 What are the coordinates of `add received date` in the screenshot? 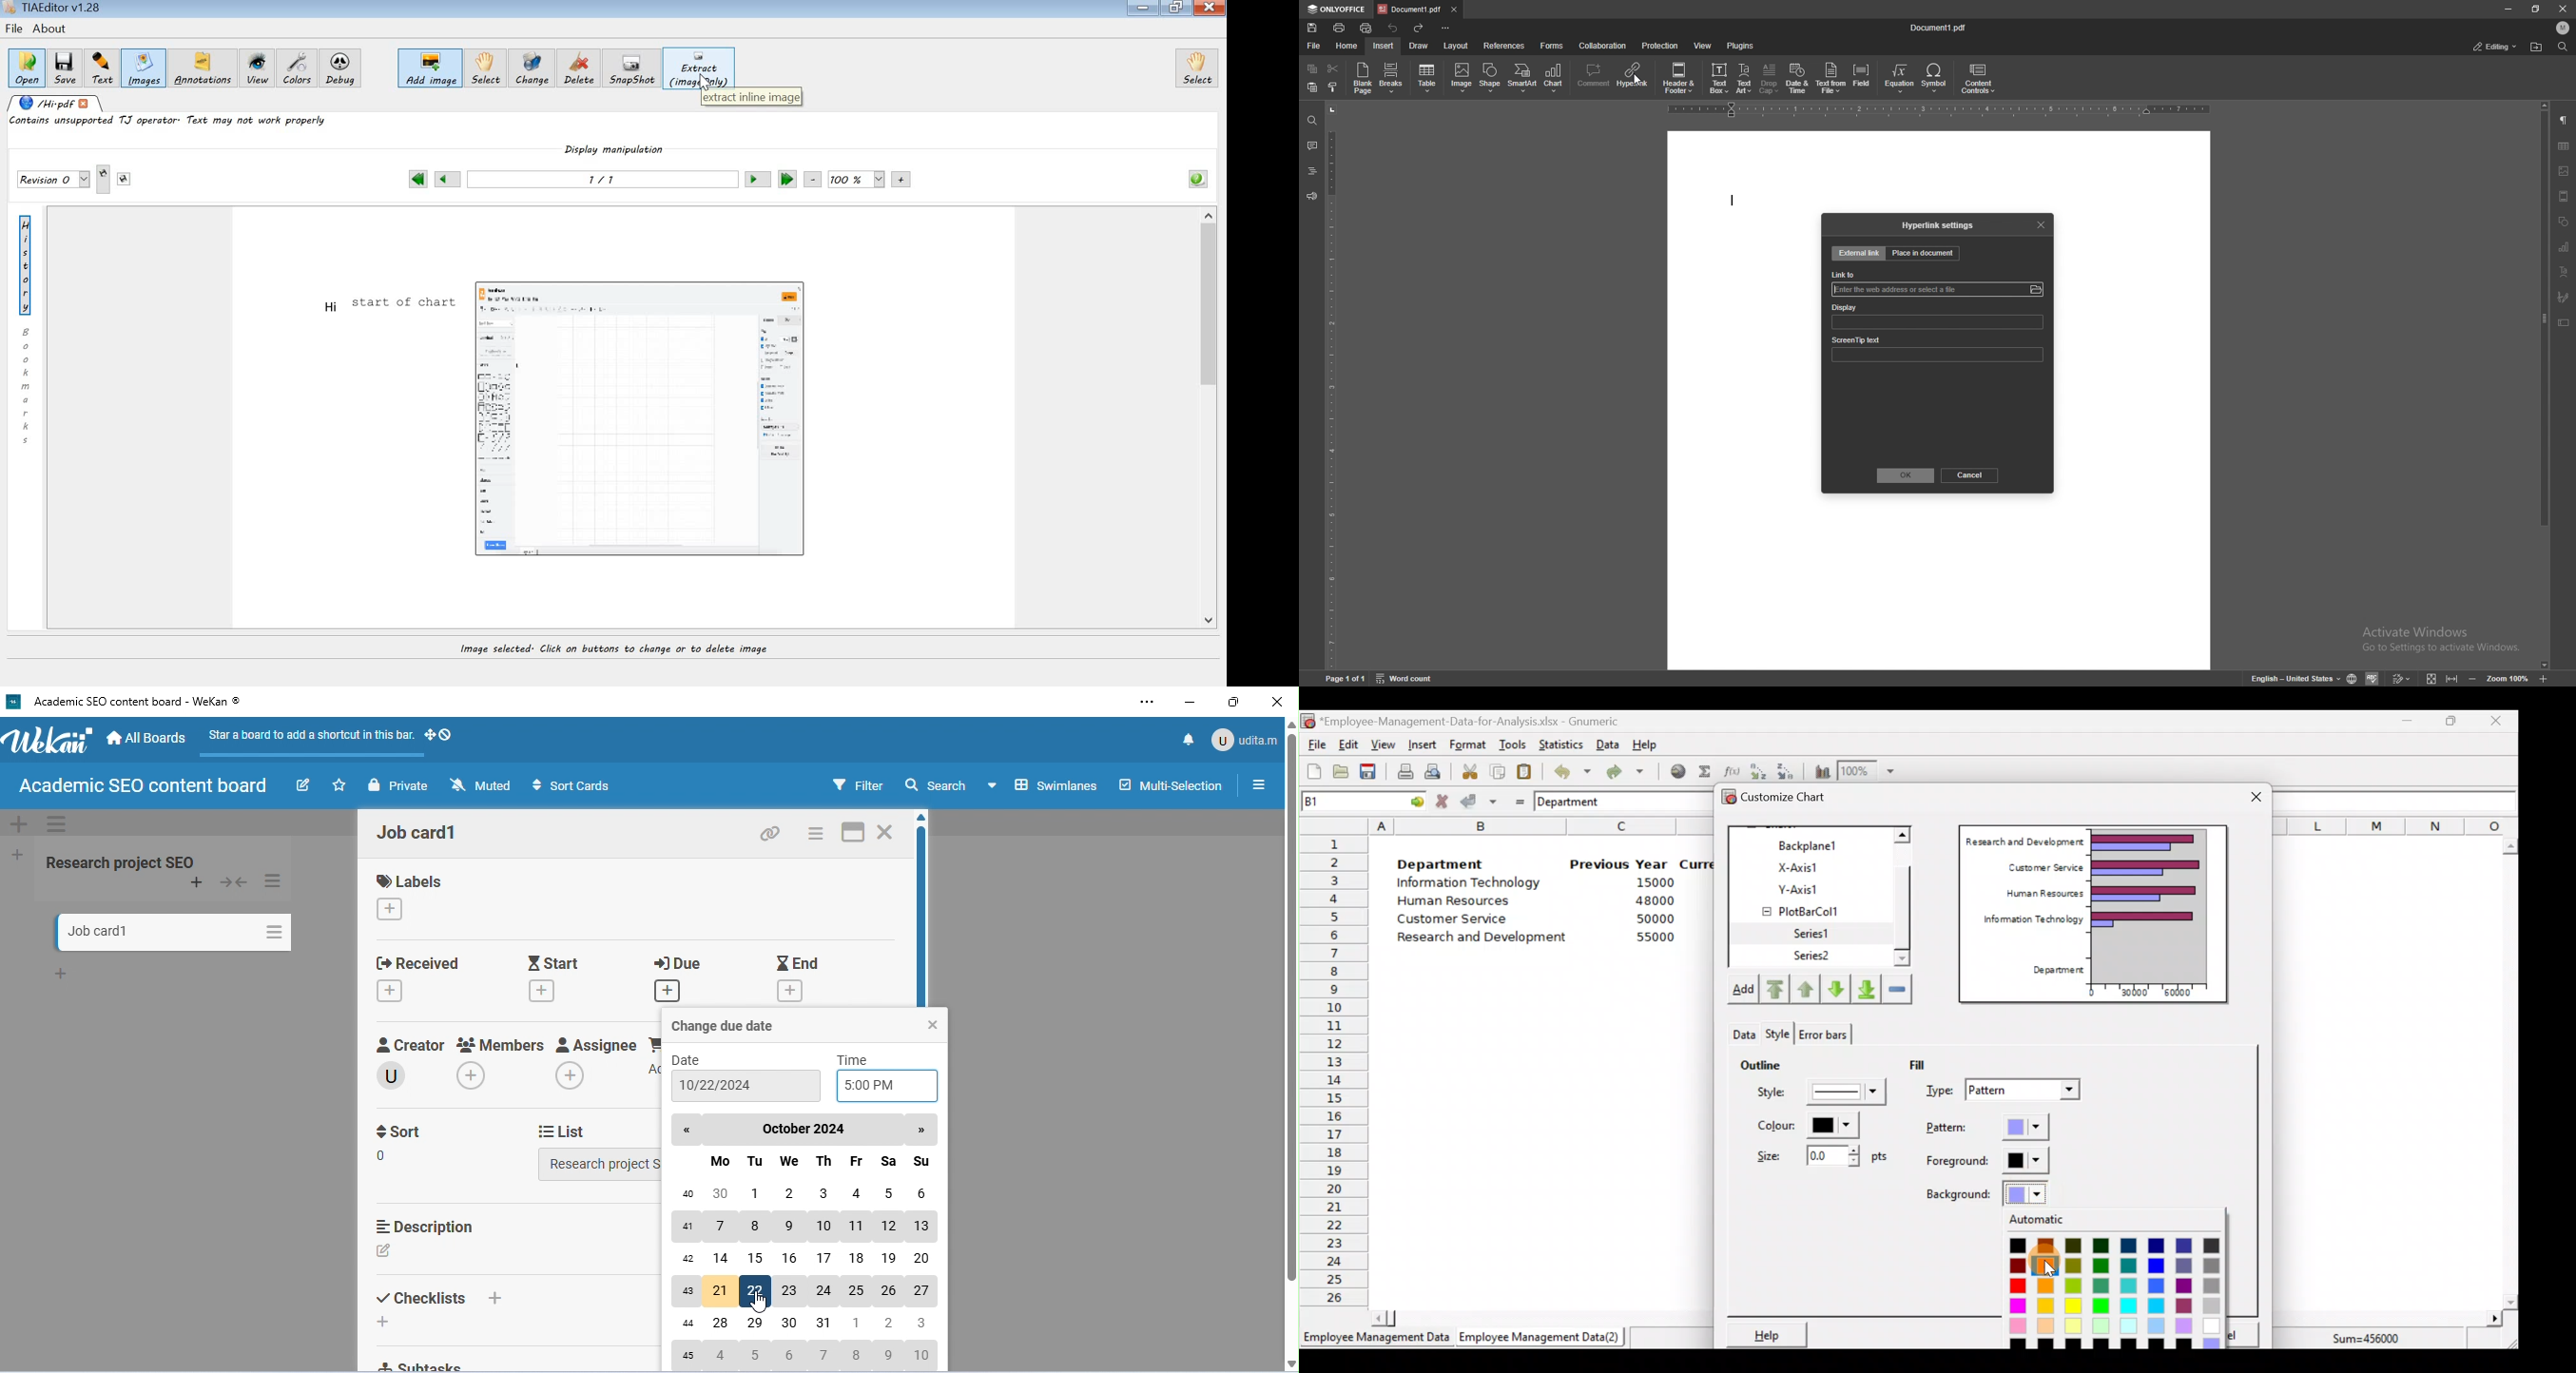 It's located at (392, 990).